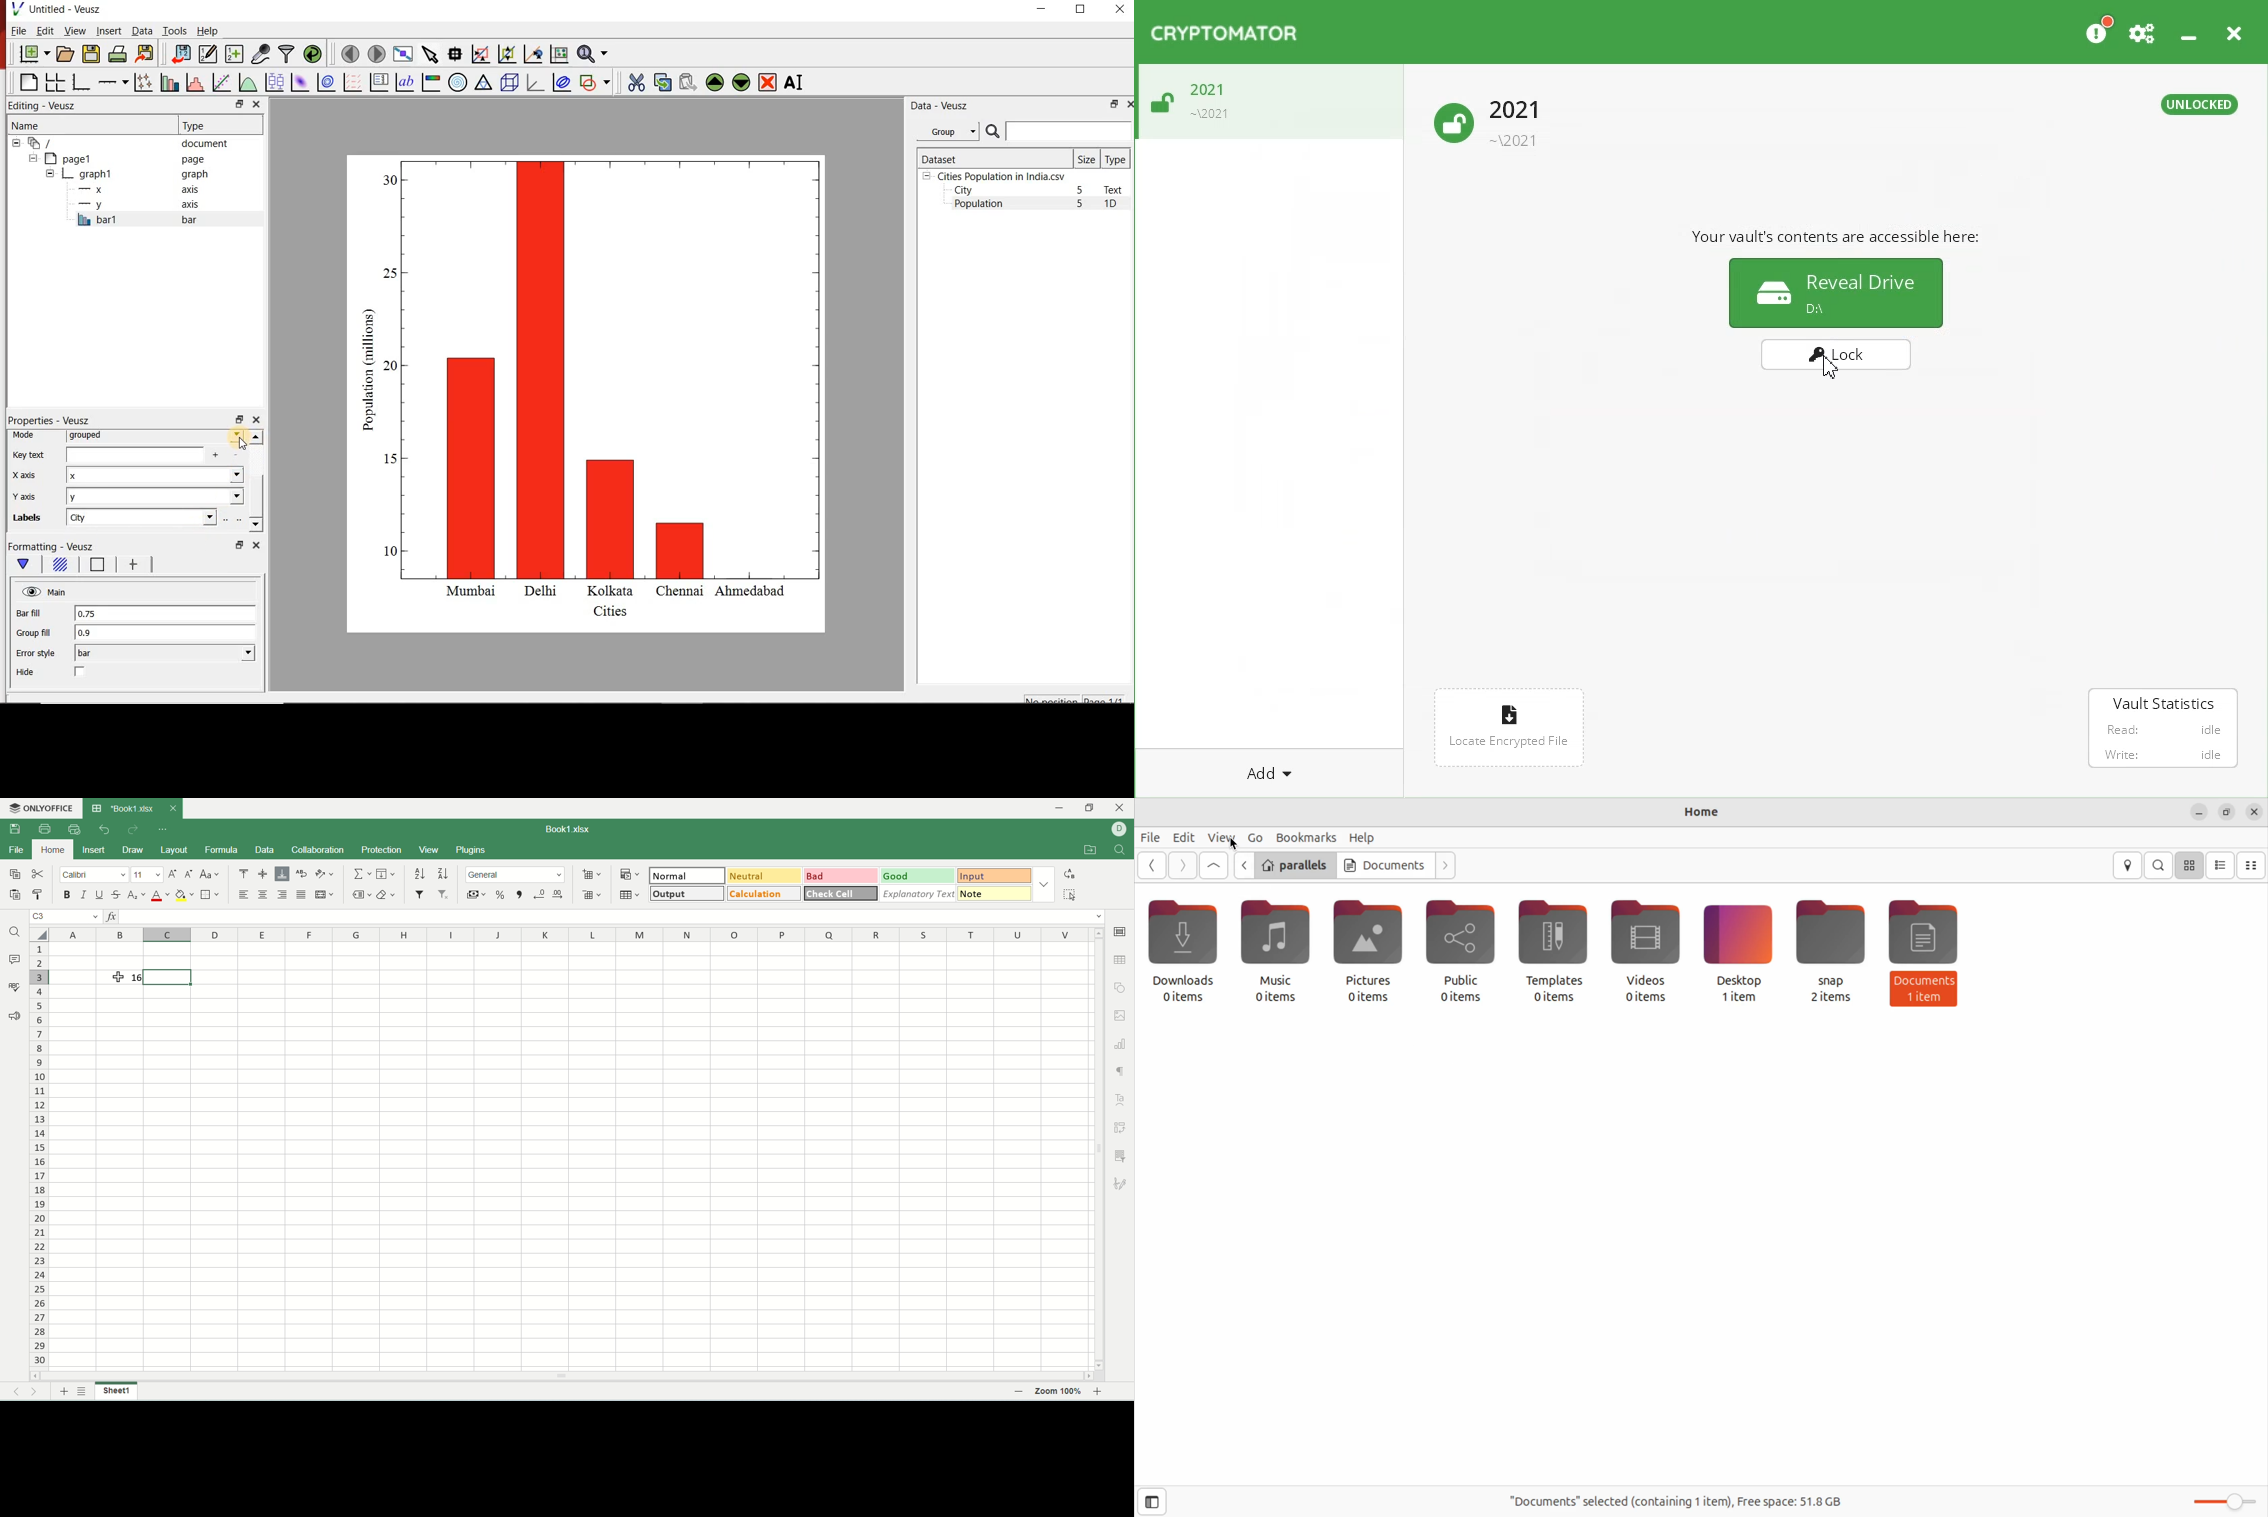 The image size is (2268, 1540). I want to click on print the document, so click(117, 55).